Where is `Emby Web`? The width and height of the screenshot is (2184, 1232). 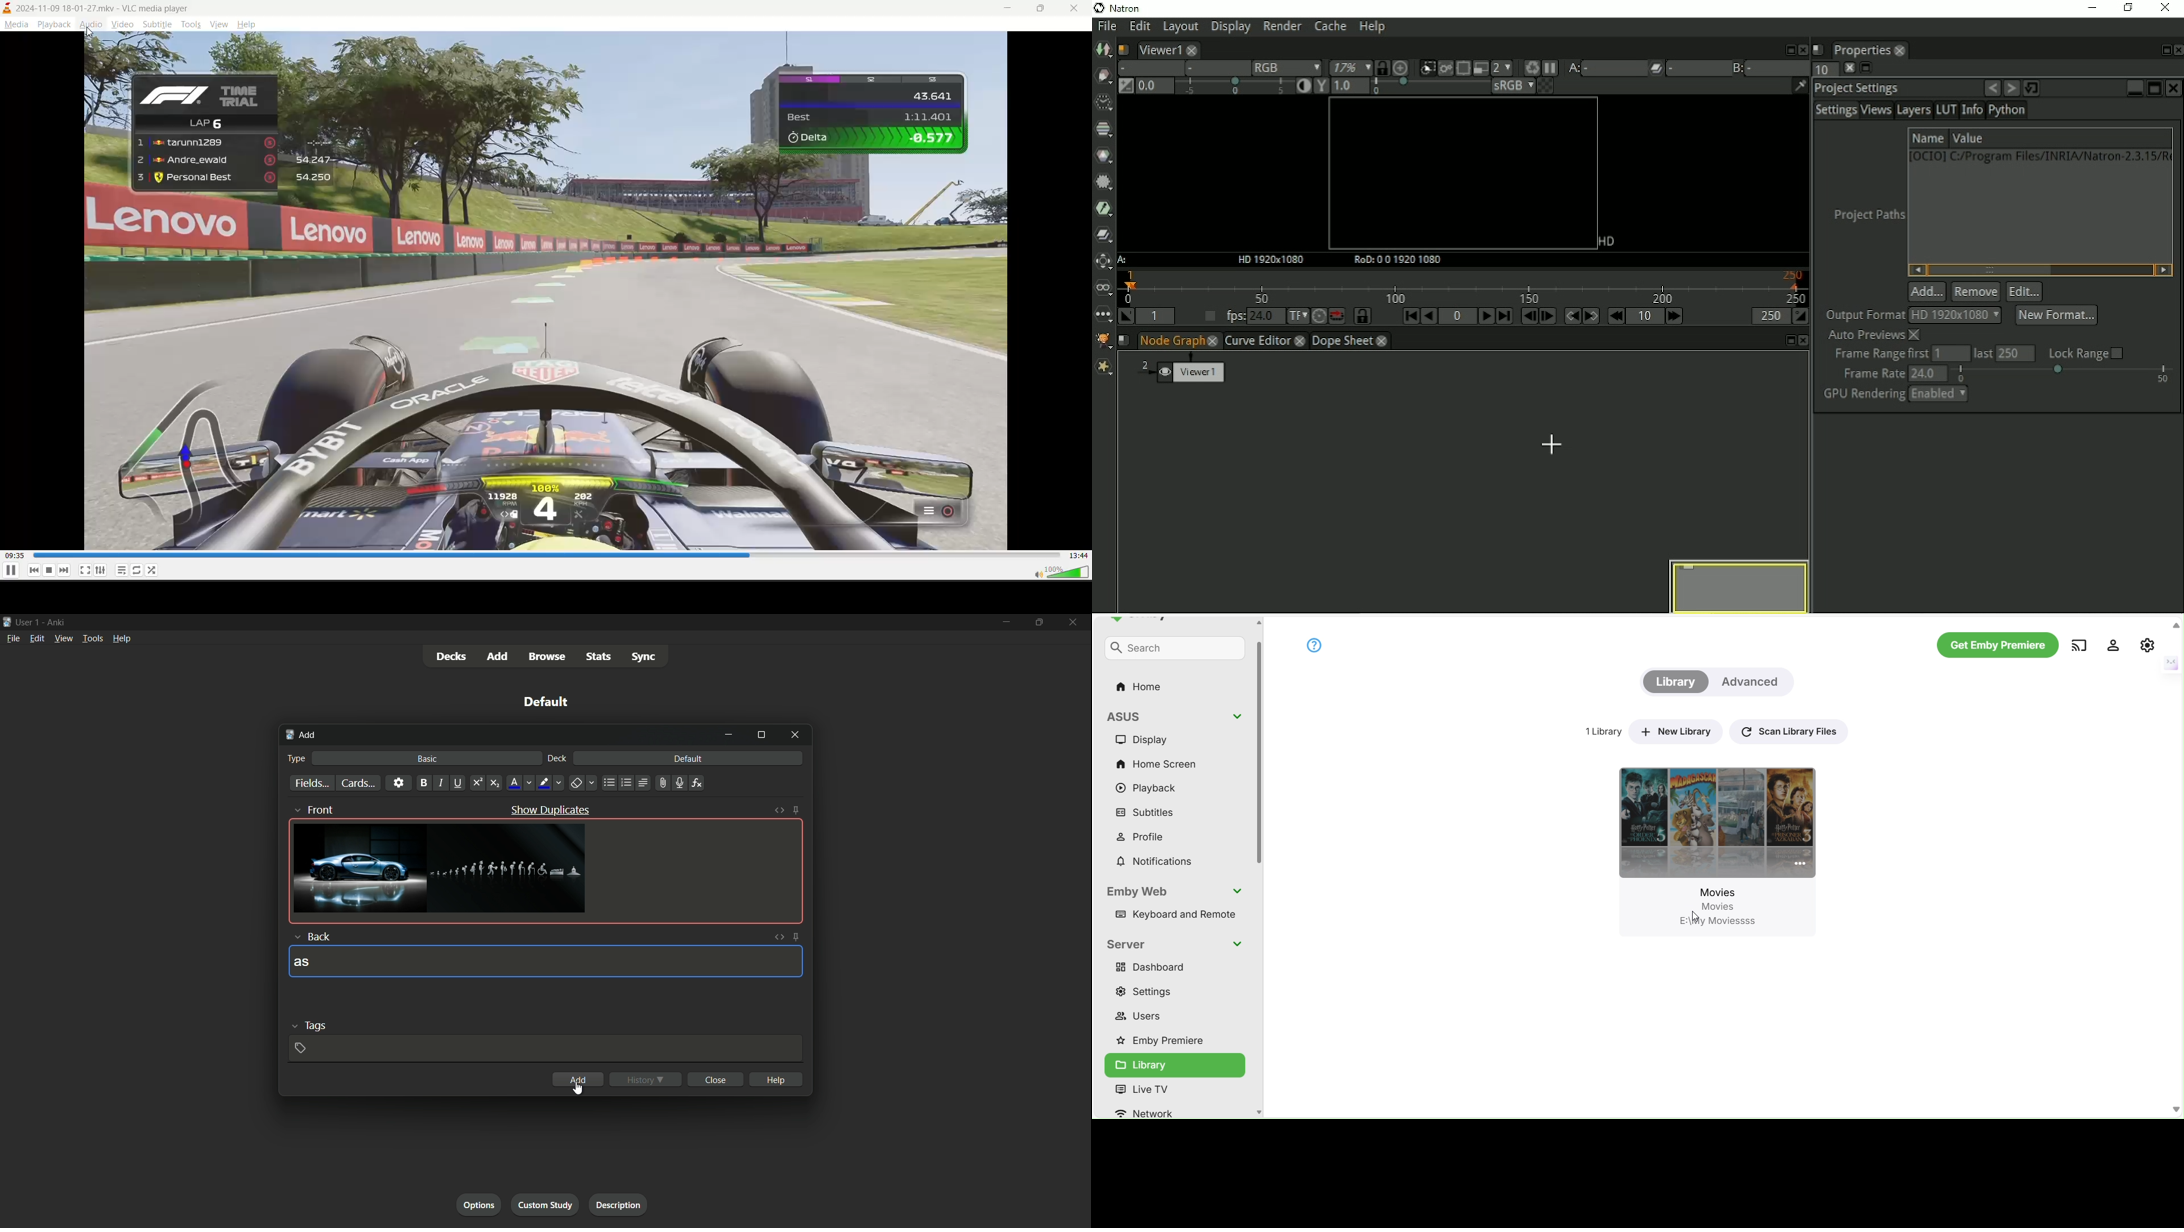
Emby Web is located at coordinates (1140, 890).